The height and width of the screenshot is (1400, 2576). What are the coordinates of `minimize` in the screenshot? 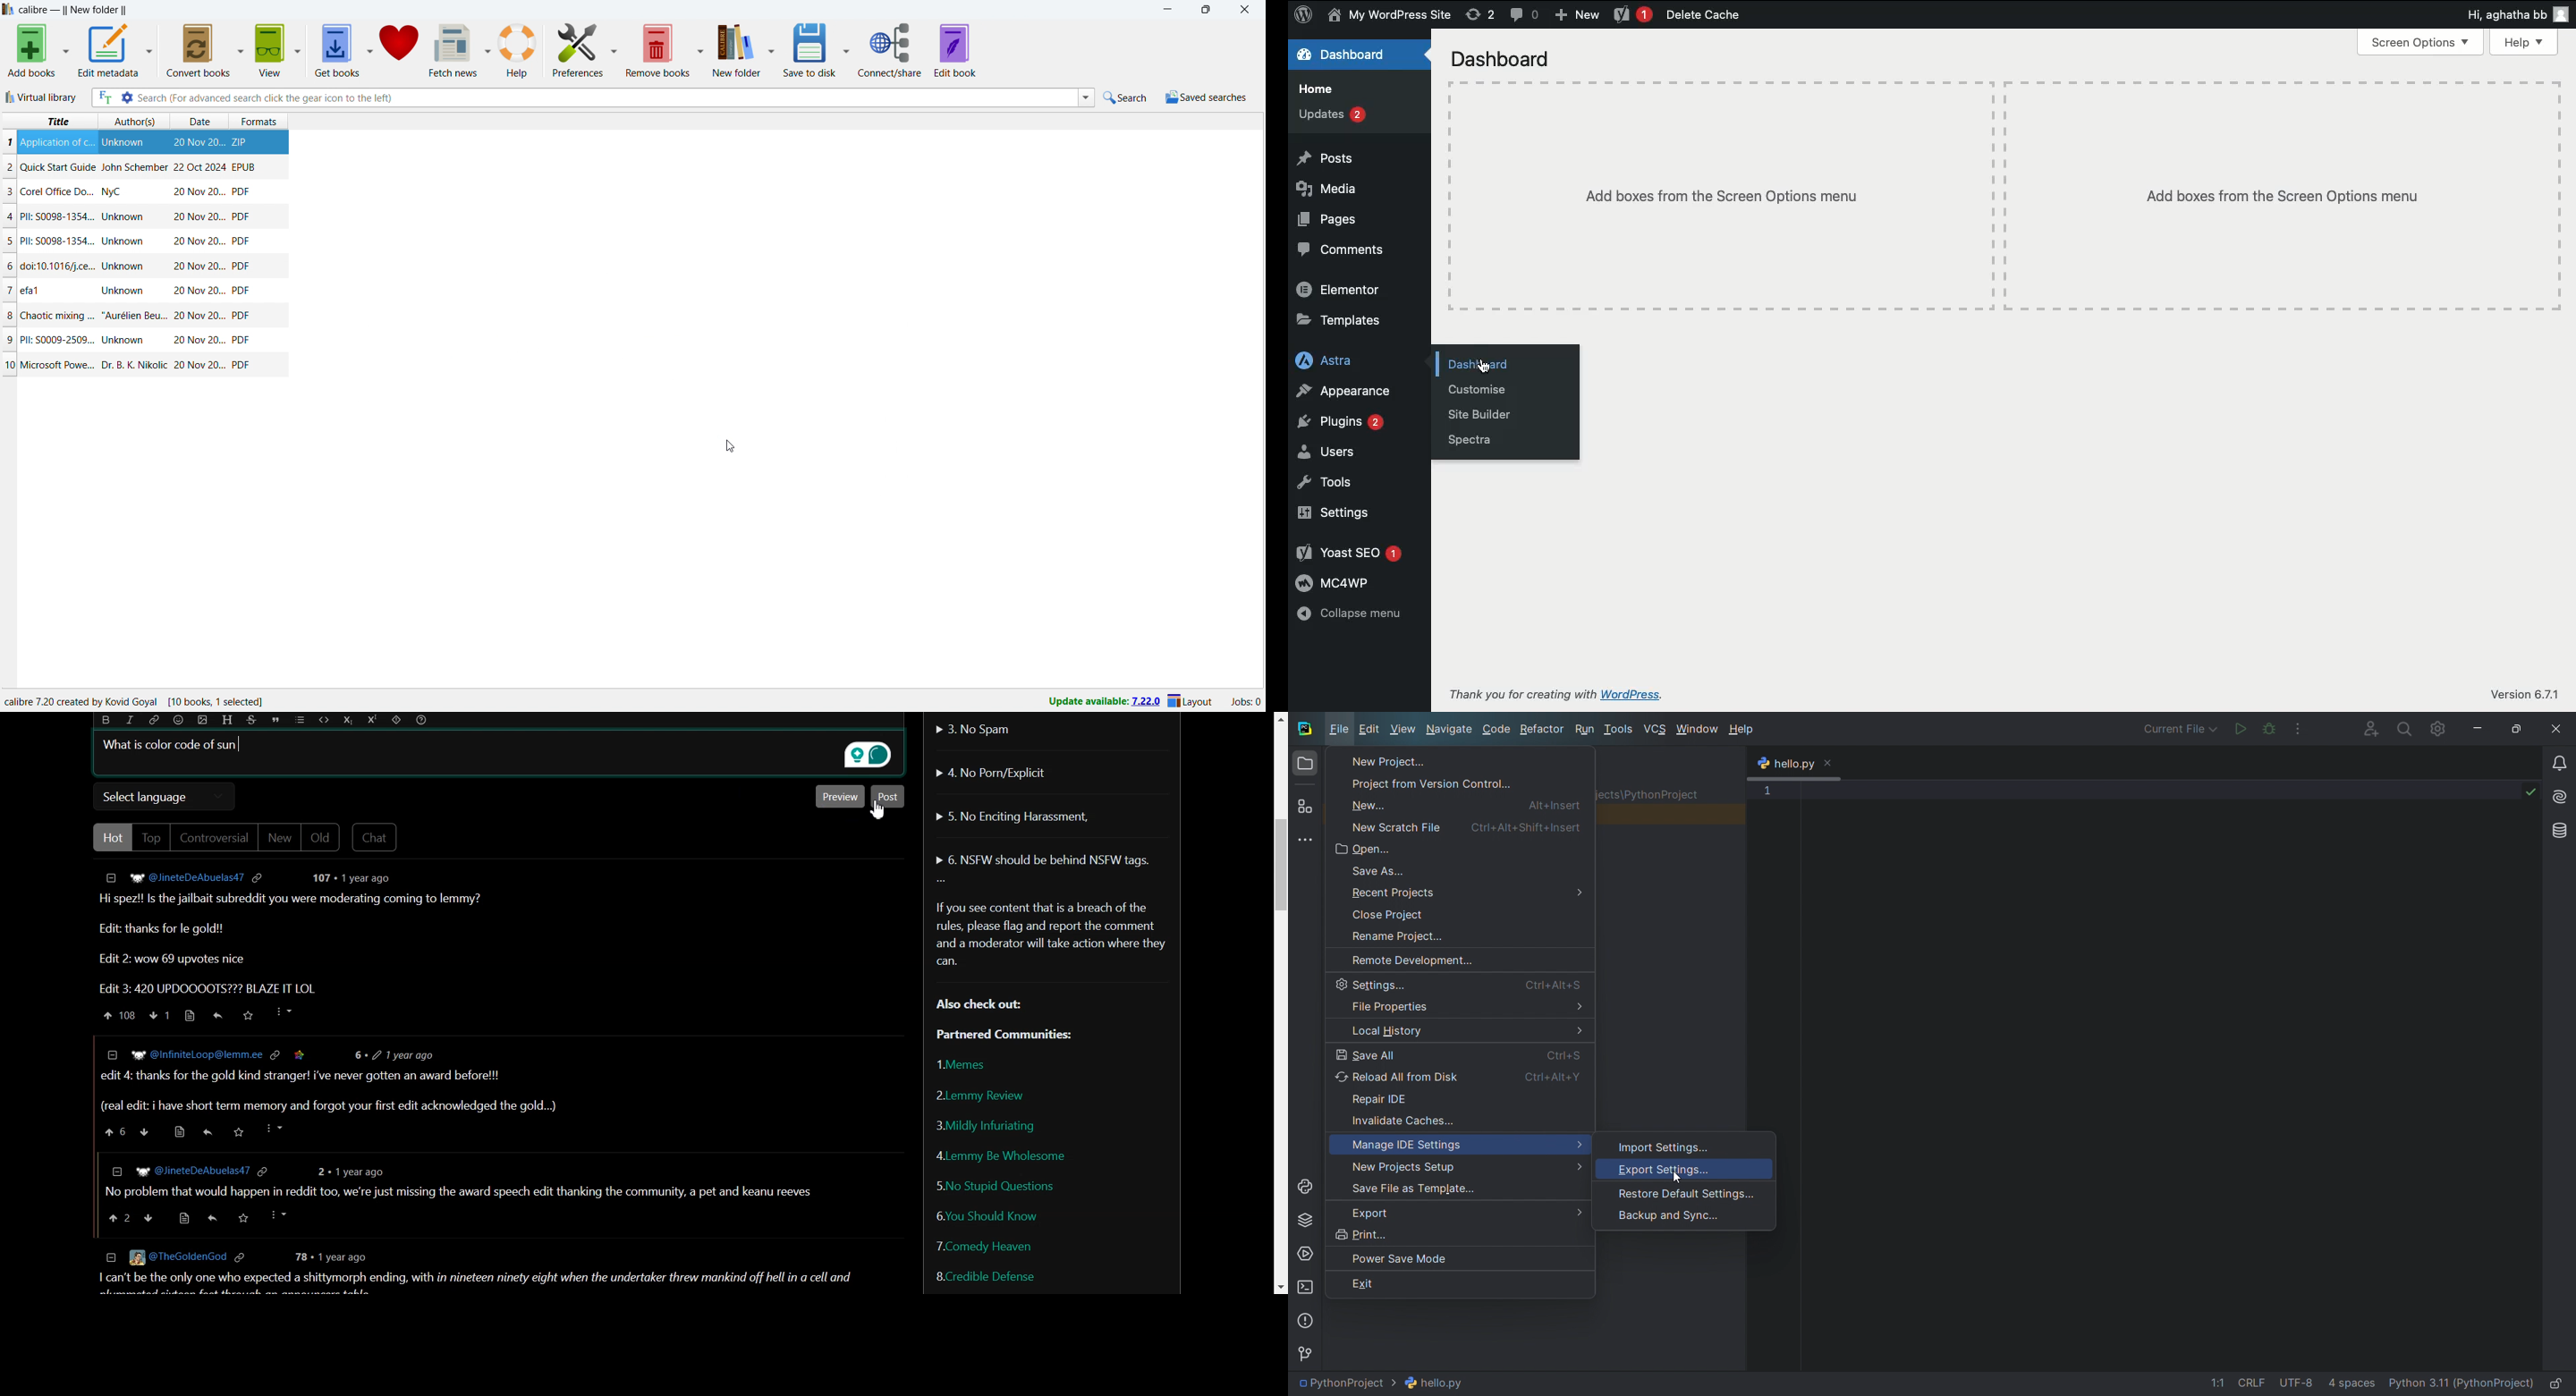 It's located at (2477, 727).